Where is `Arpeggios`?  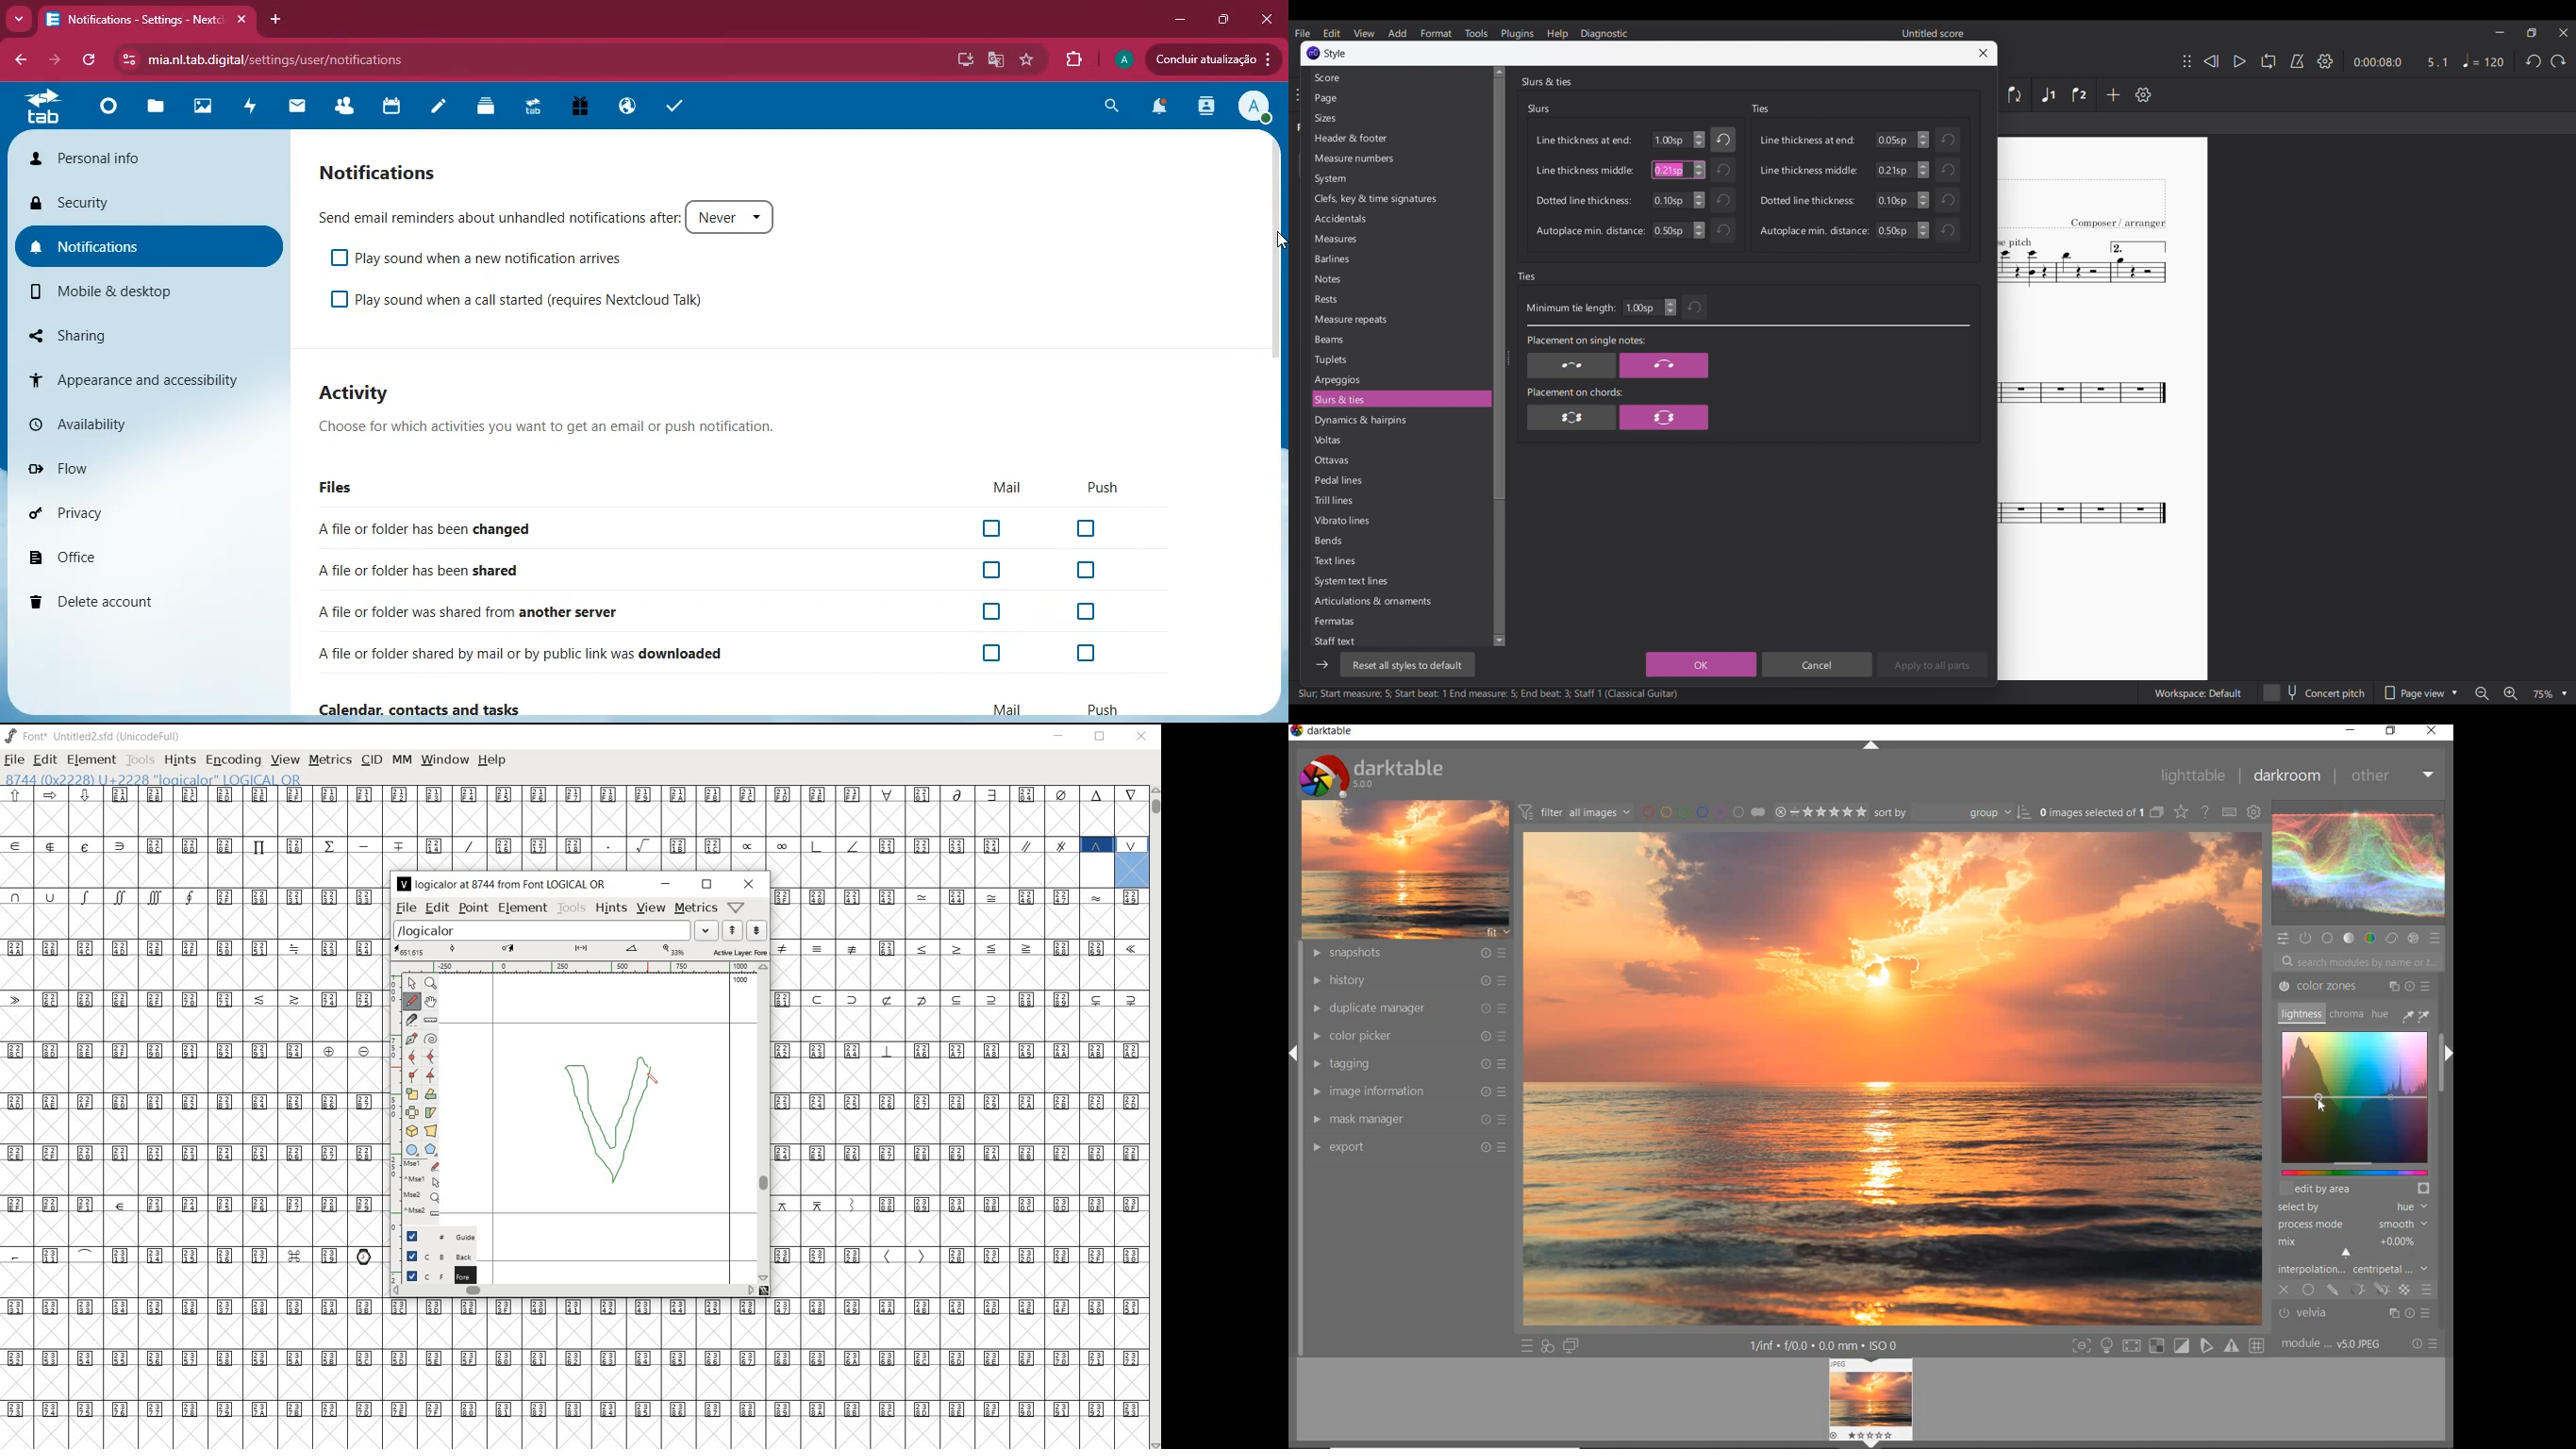
Arpeggios is located at coordinates (1399, 380).